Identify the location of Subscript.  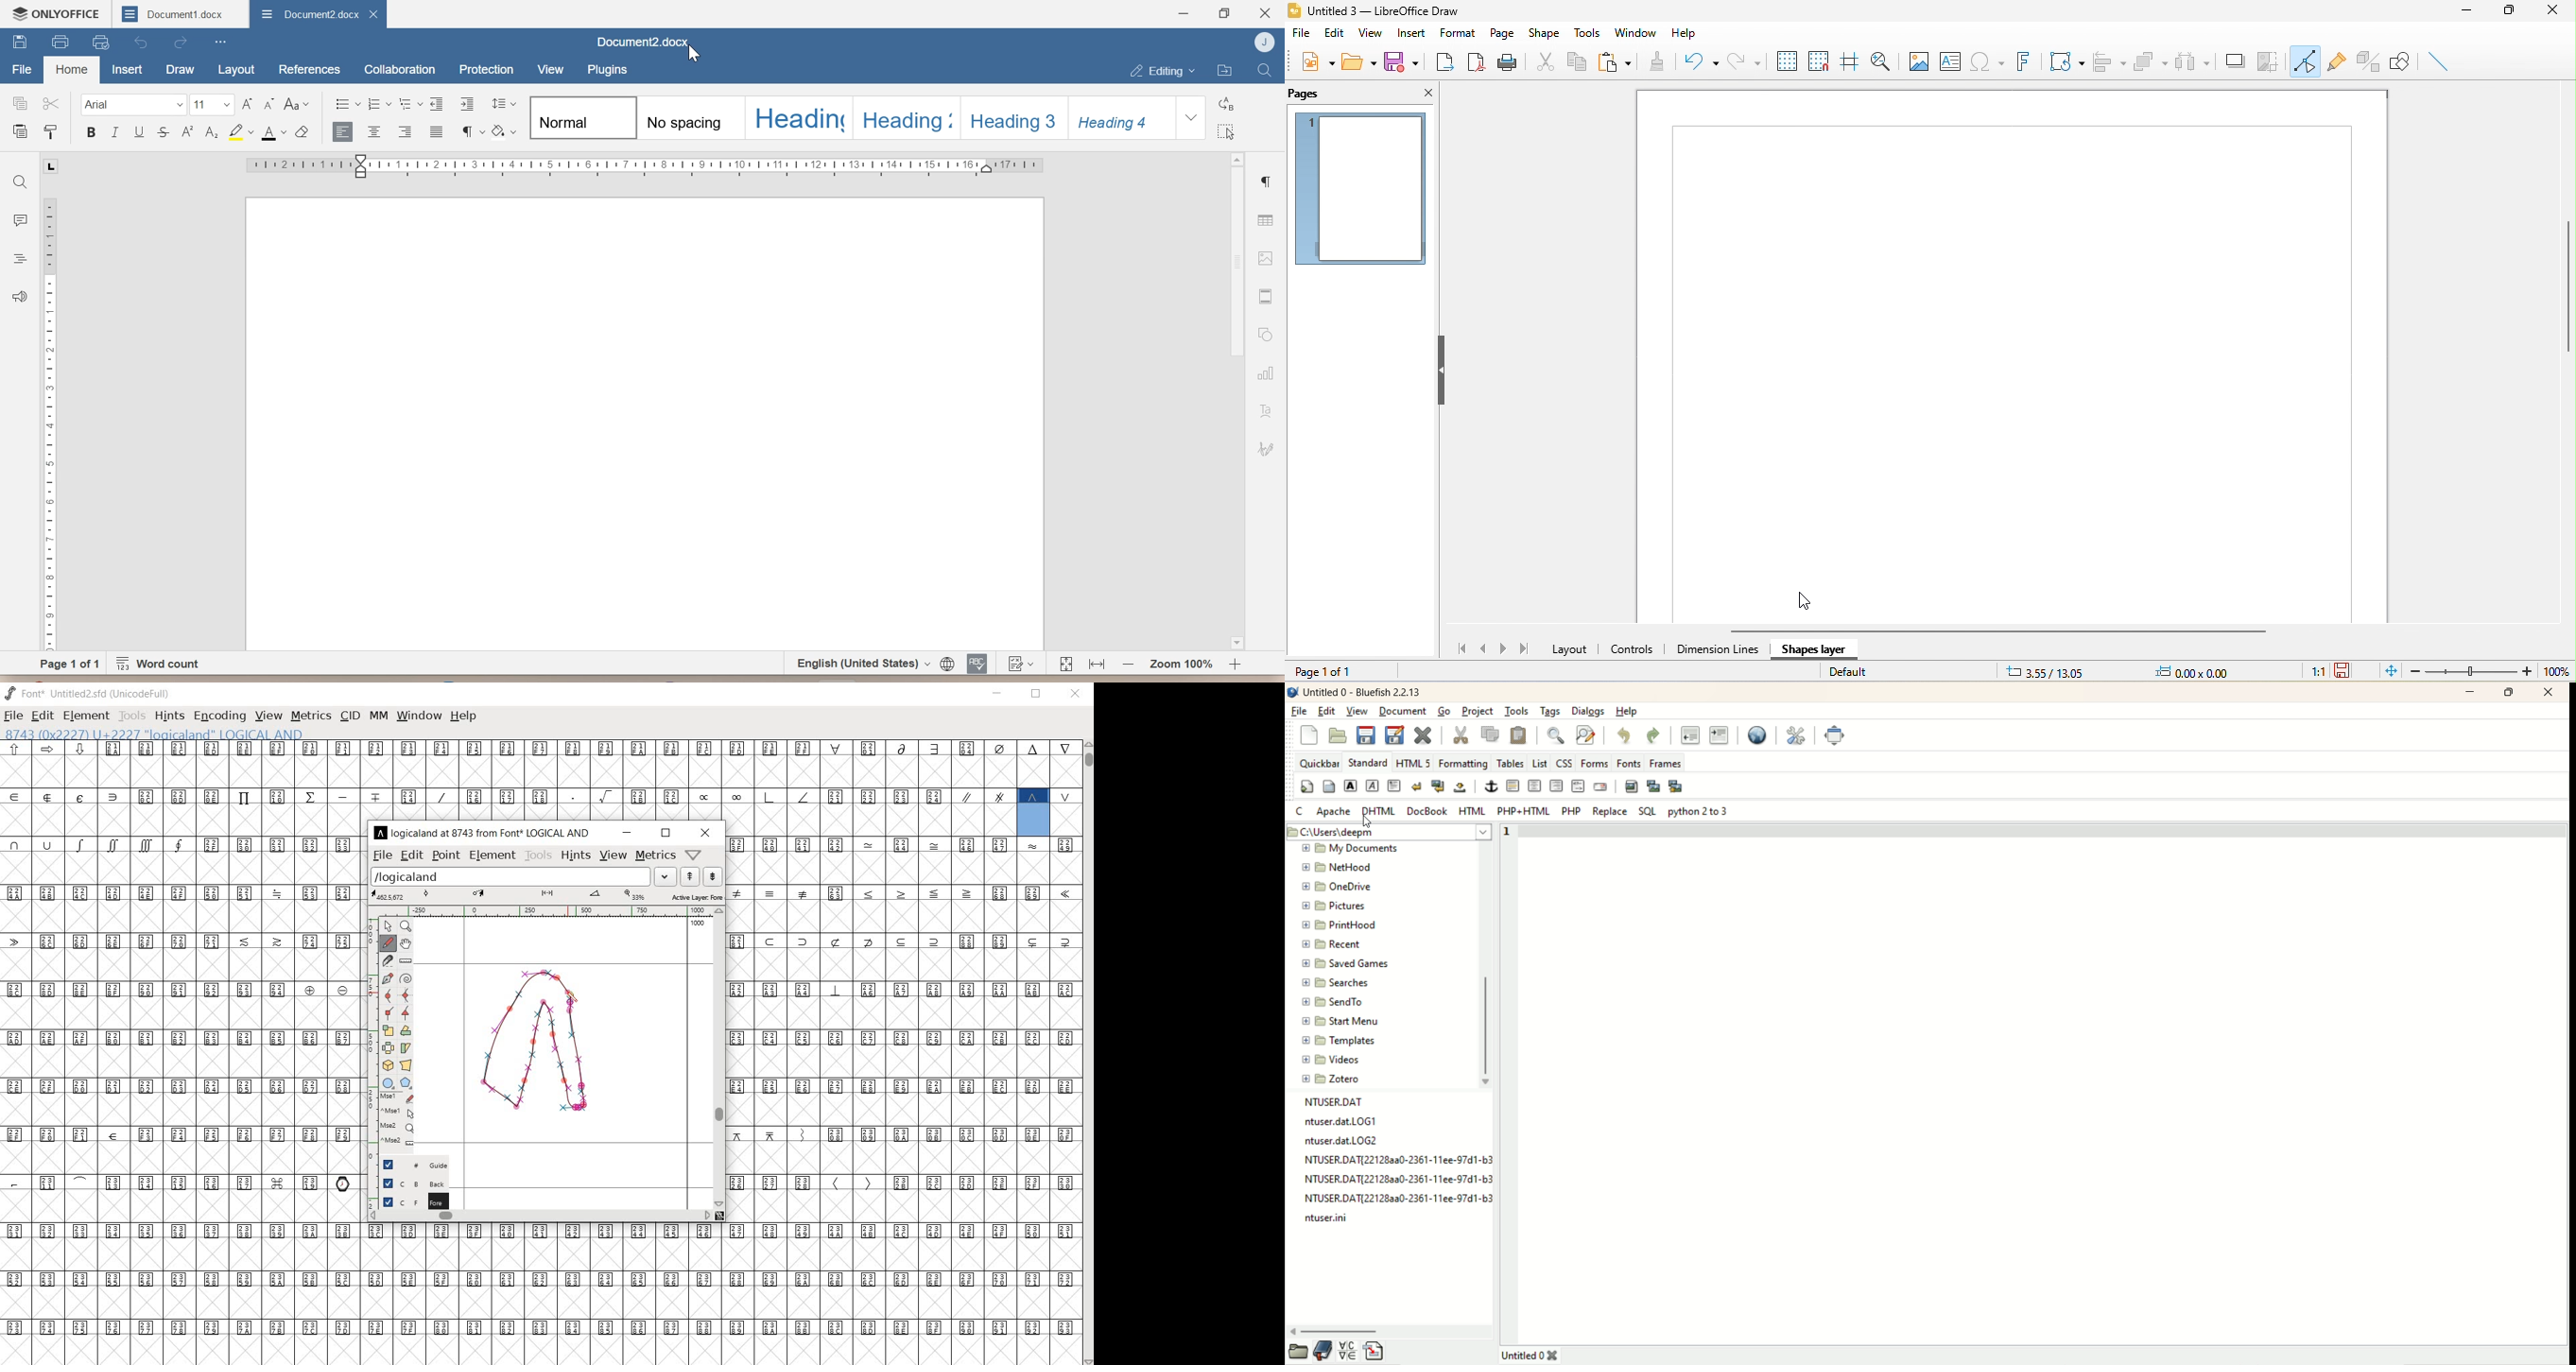
(211, 132).